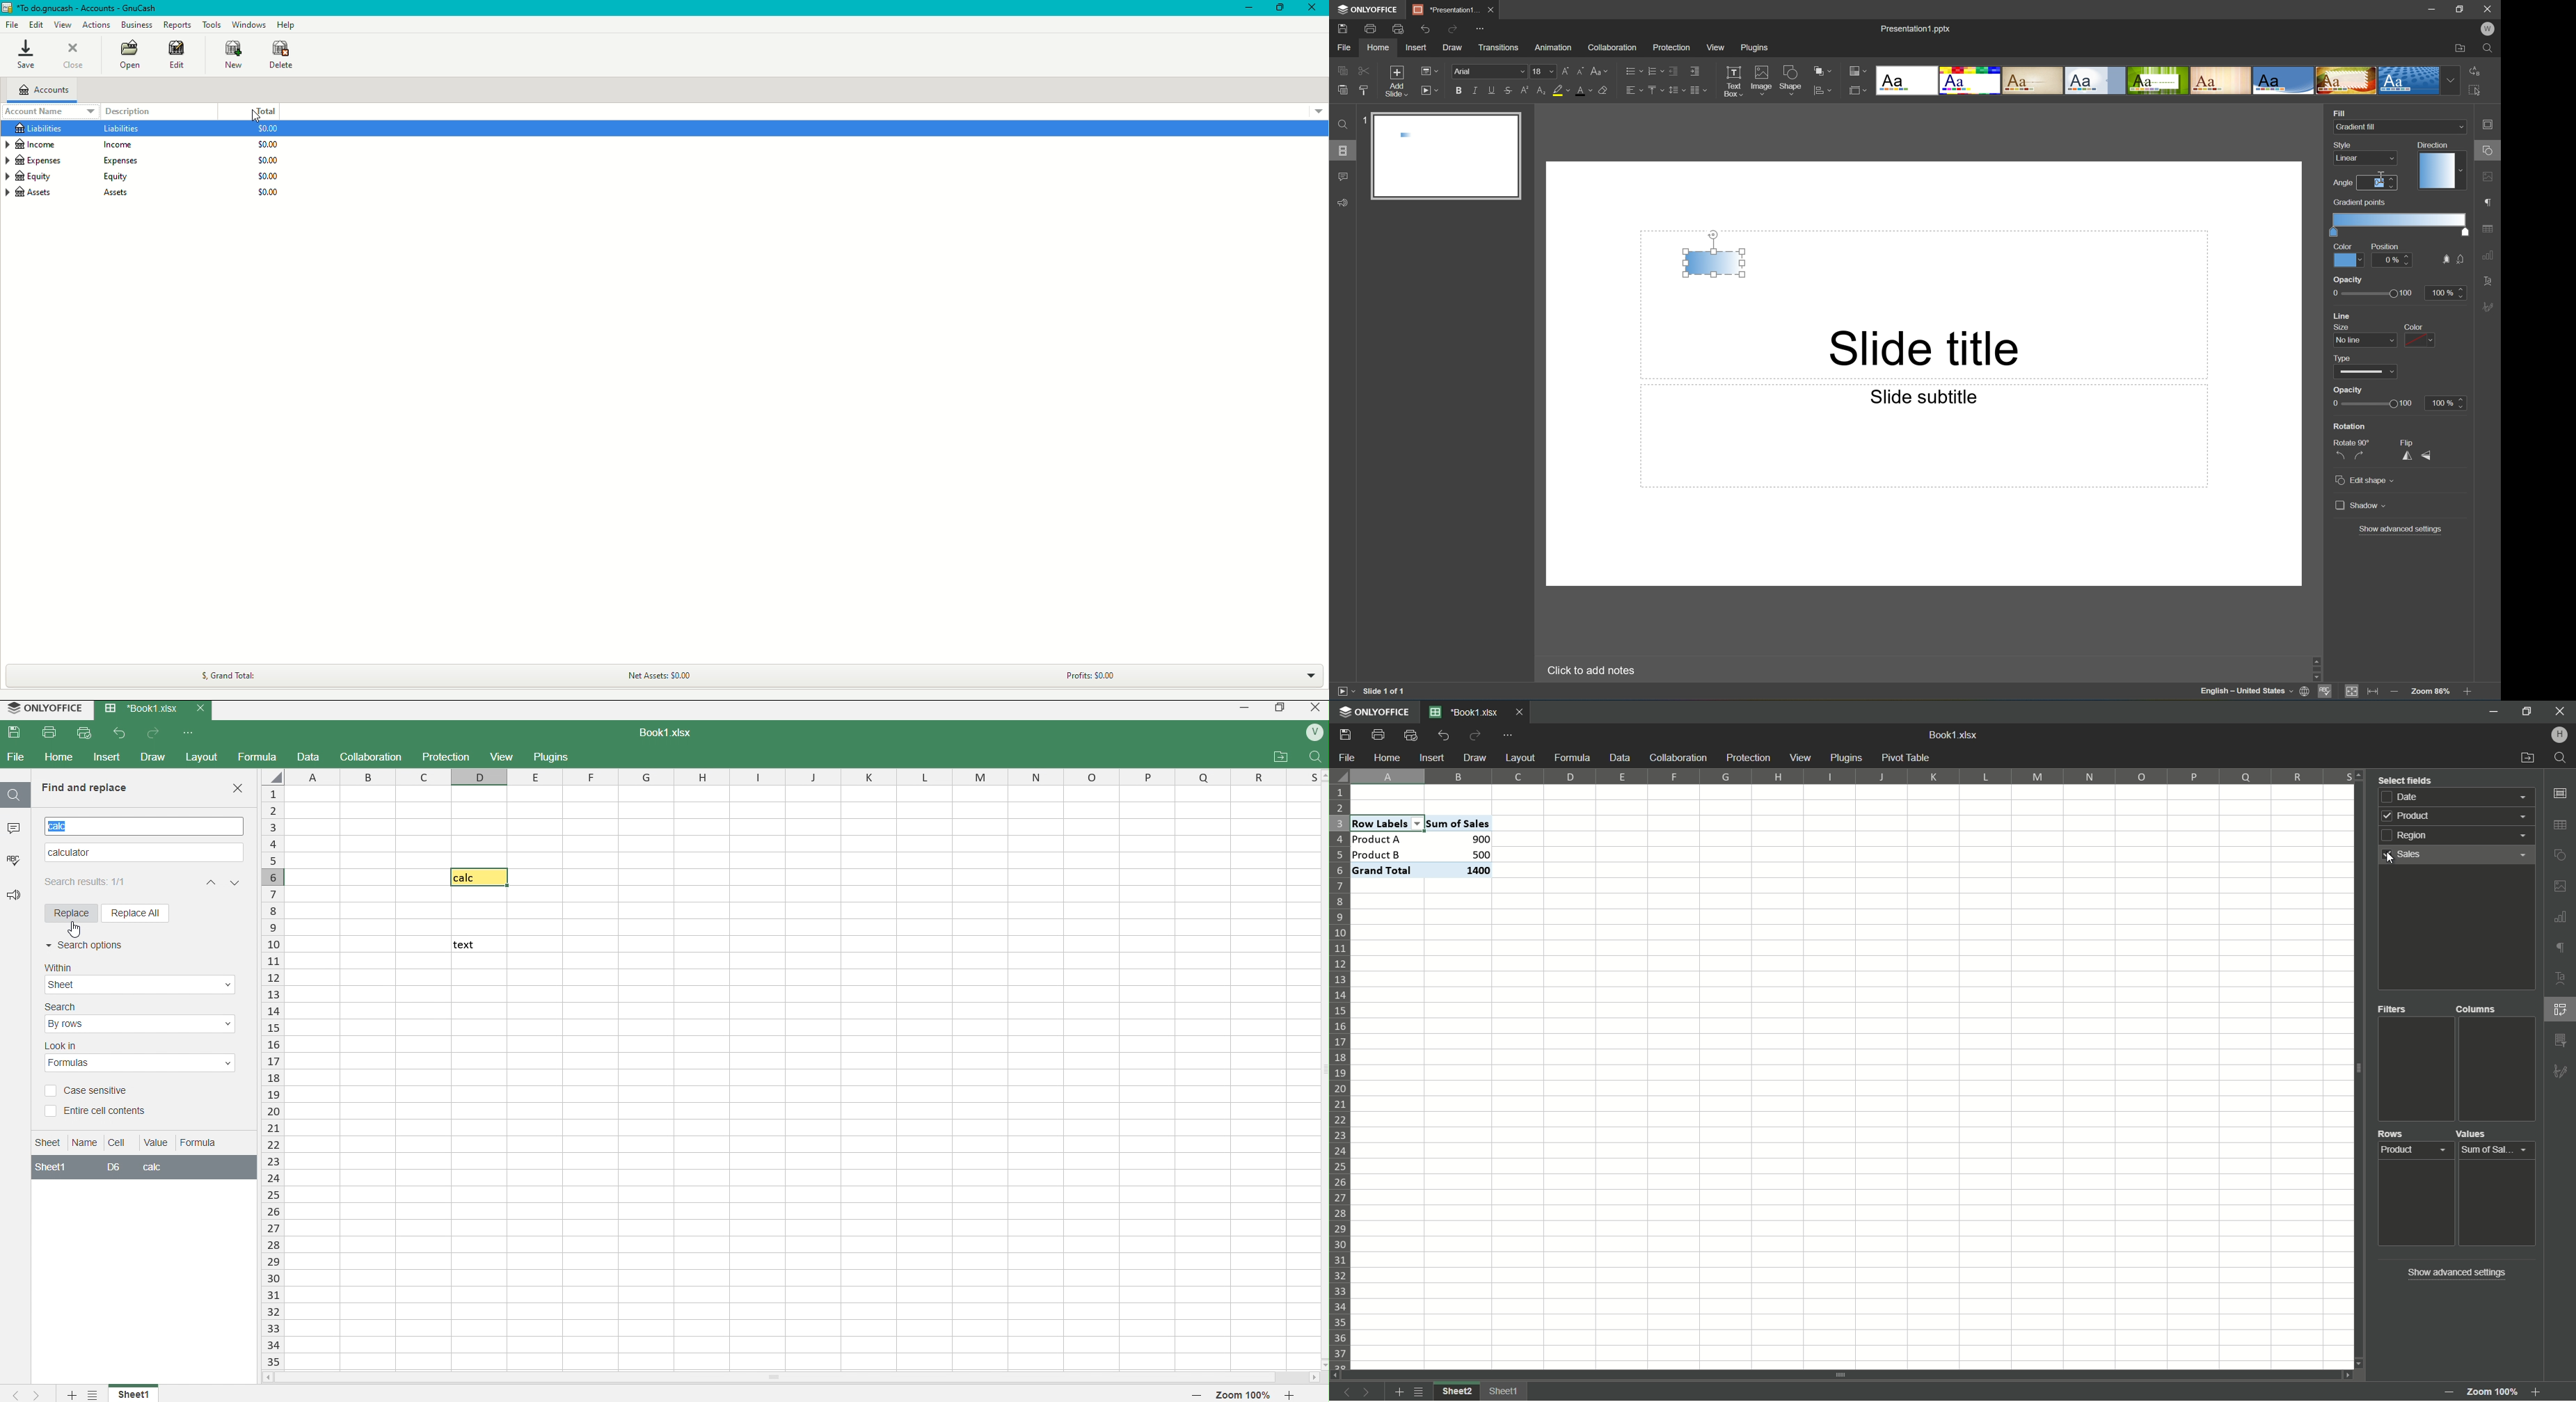  I want to click on 100%, so click(2446, 402).